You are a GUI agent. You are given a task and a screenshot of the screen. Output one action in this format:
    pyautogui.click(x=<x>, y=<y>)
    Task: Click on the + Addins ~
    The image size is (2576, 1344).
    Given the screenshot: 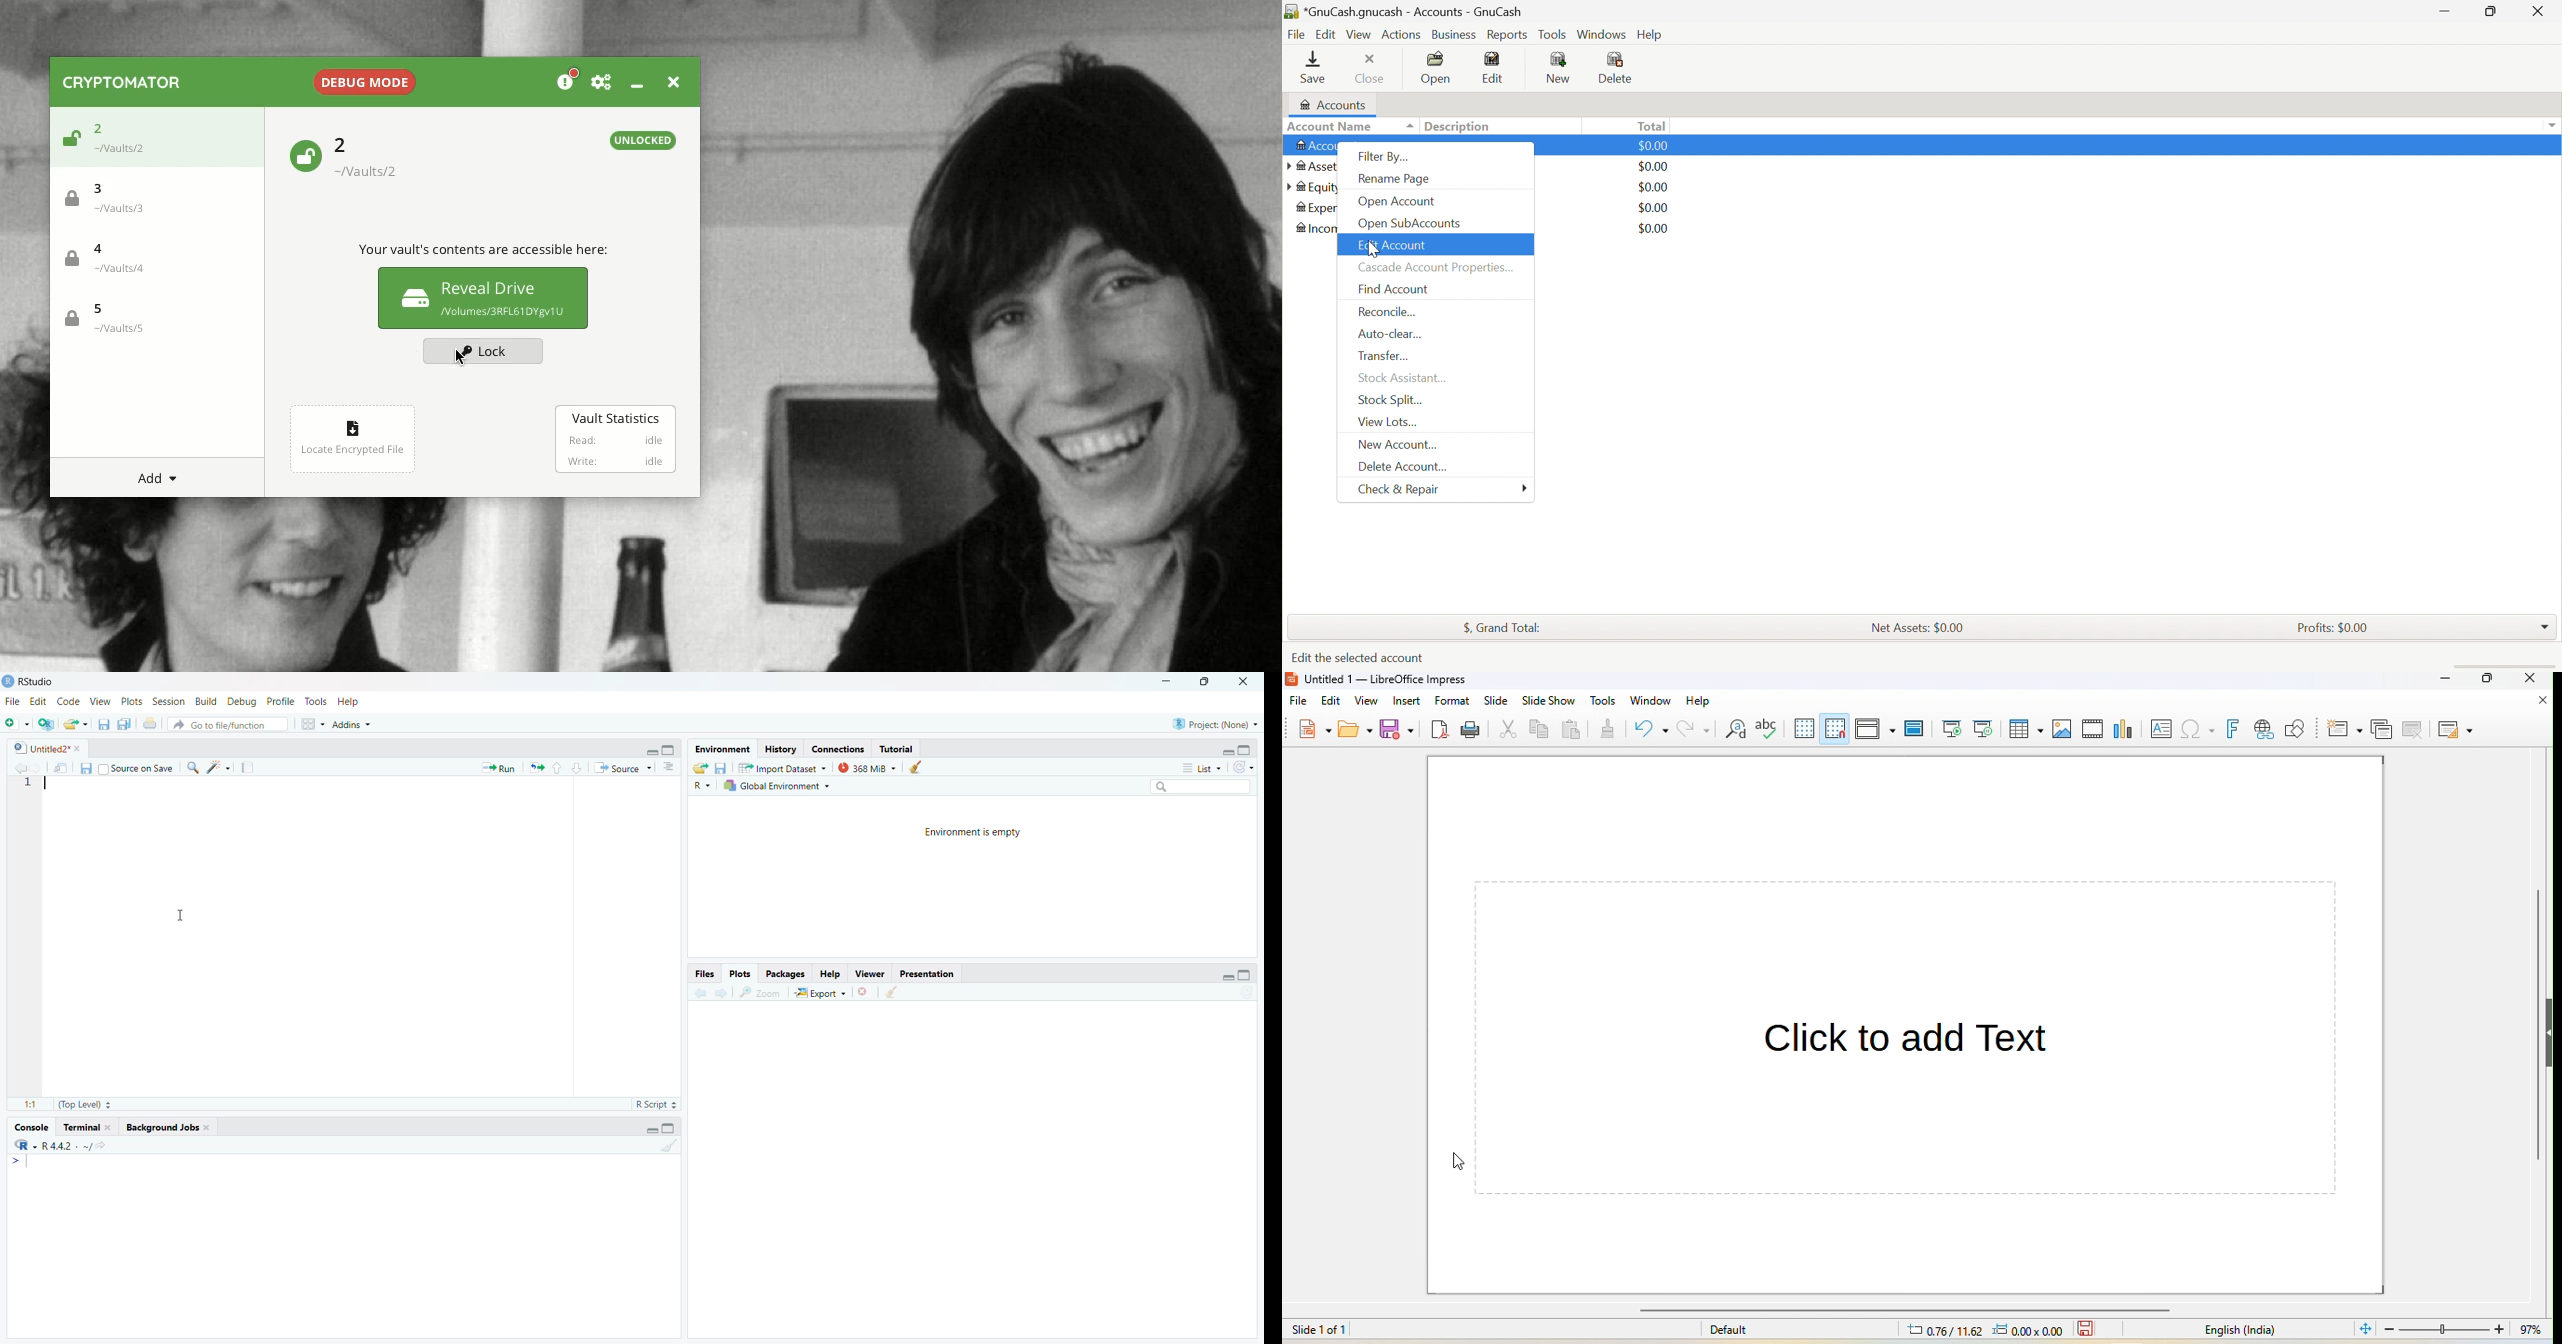 What is the action you would take?
    pyautogui.click(x=357, y=724)
    